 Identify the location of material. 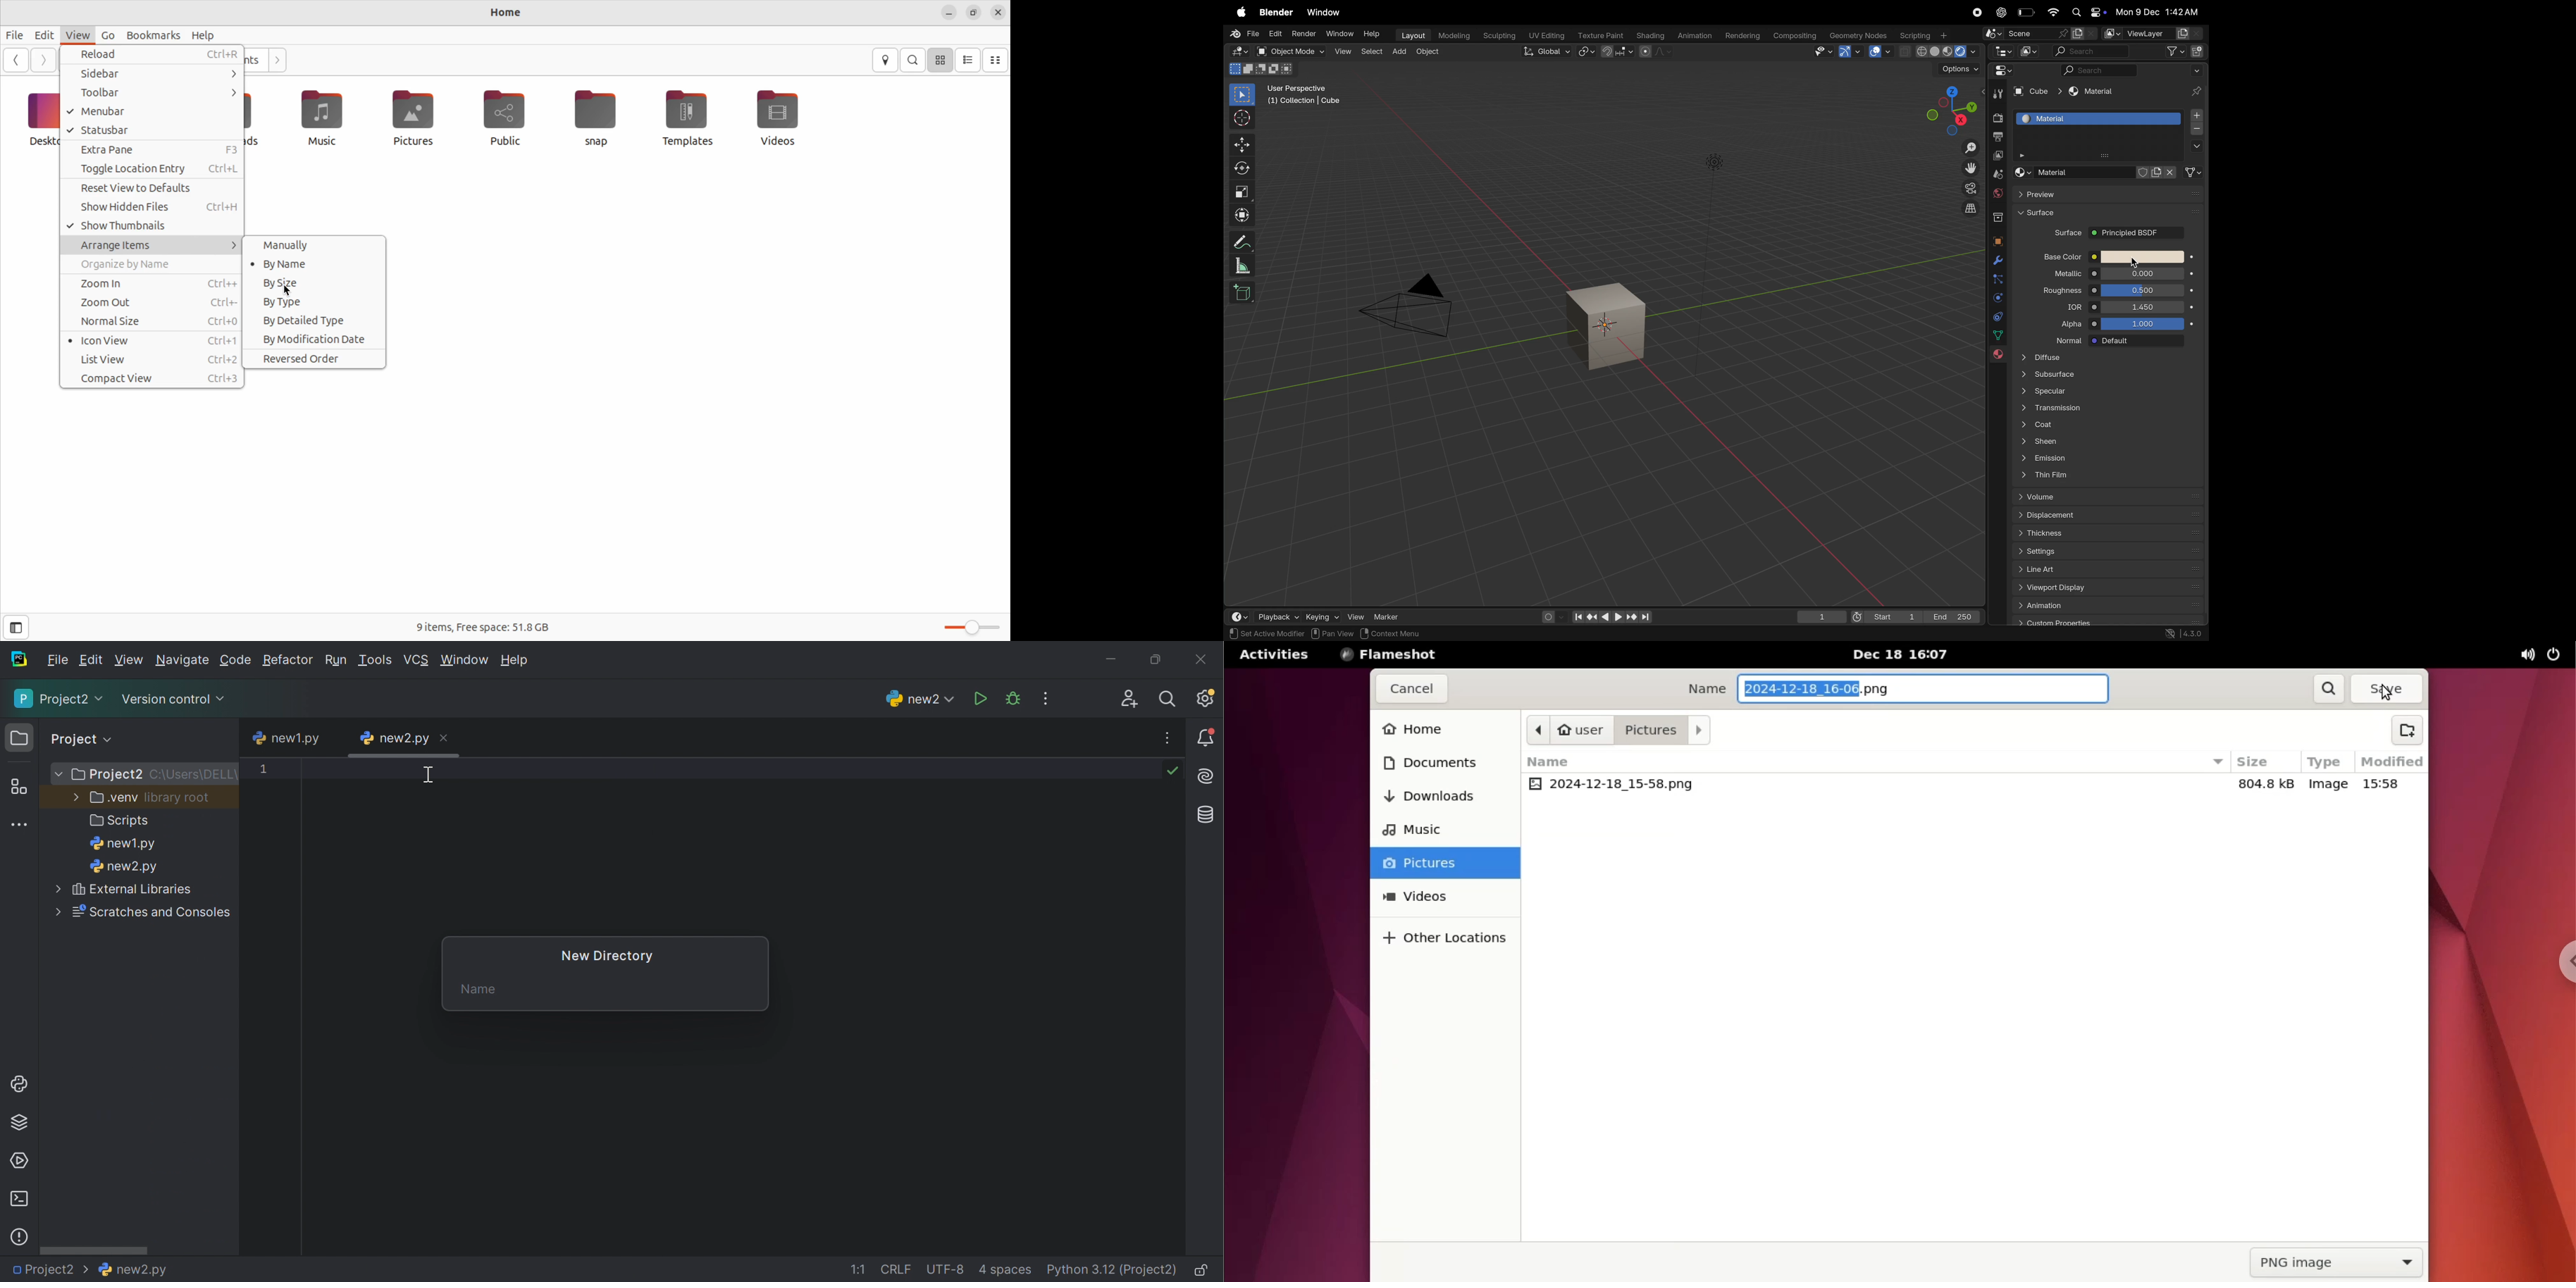
(2090, 92).